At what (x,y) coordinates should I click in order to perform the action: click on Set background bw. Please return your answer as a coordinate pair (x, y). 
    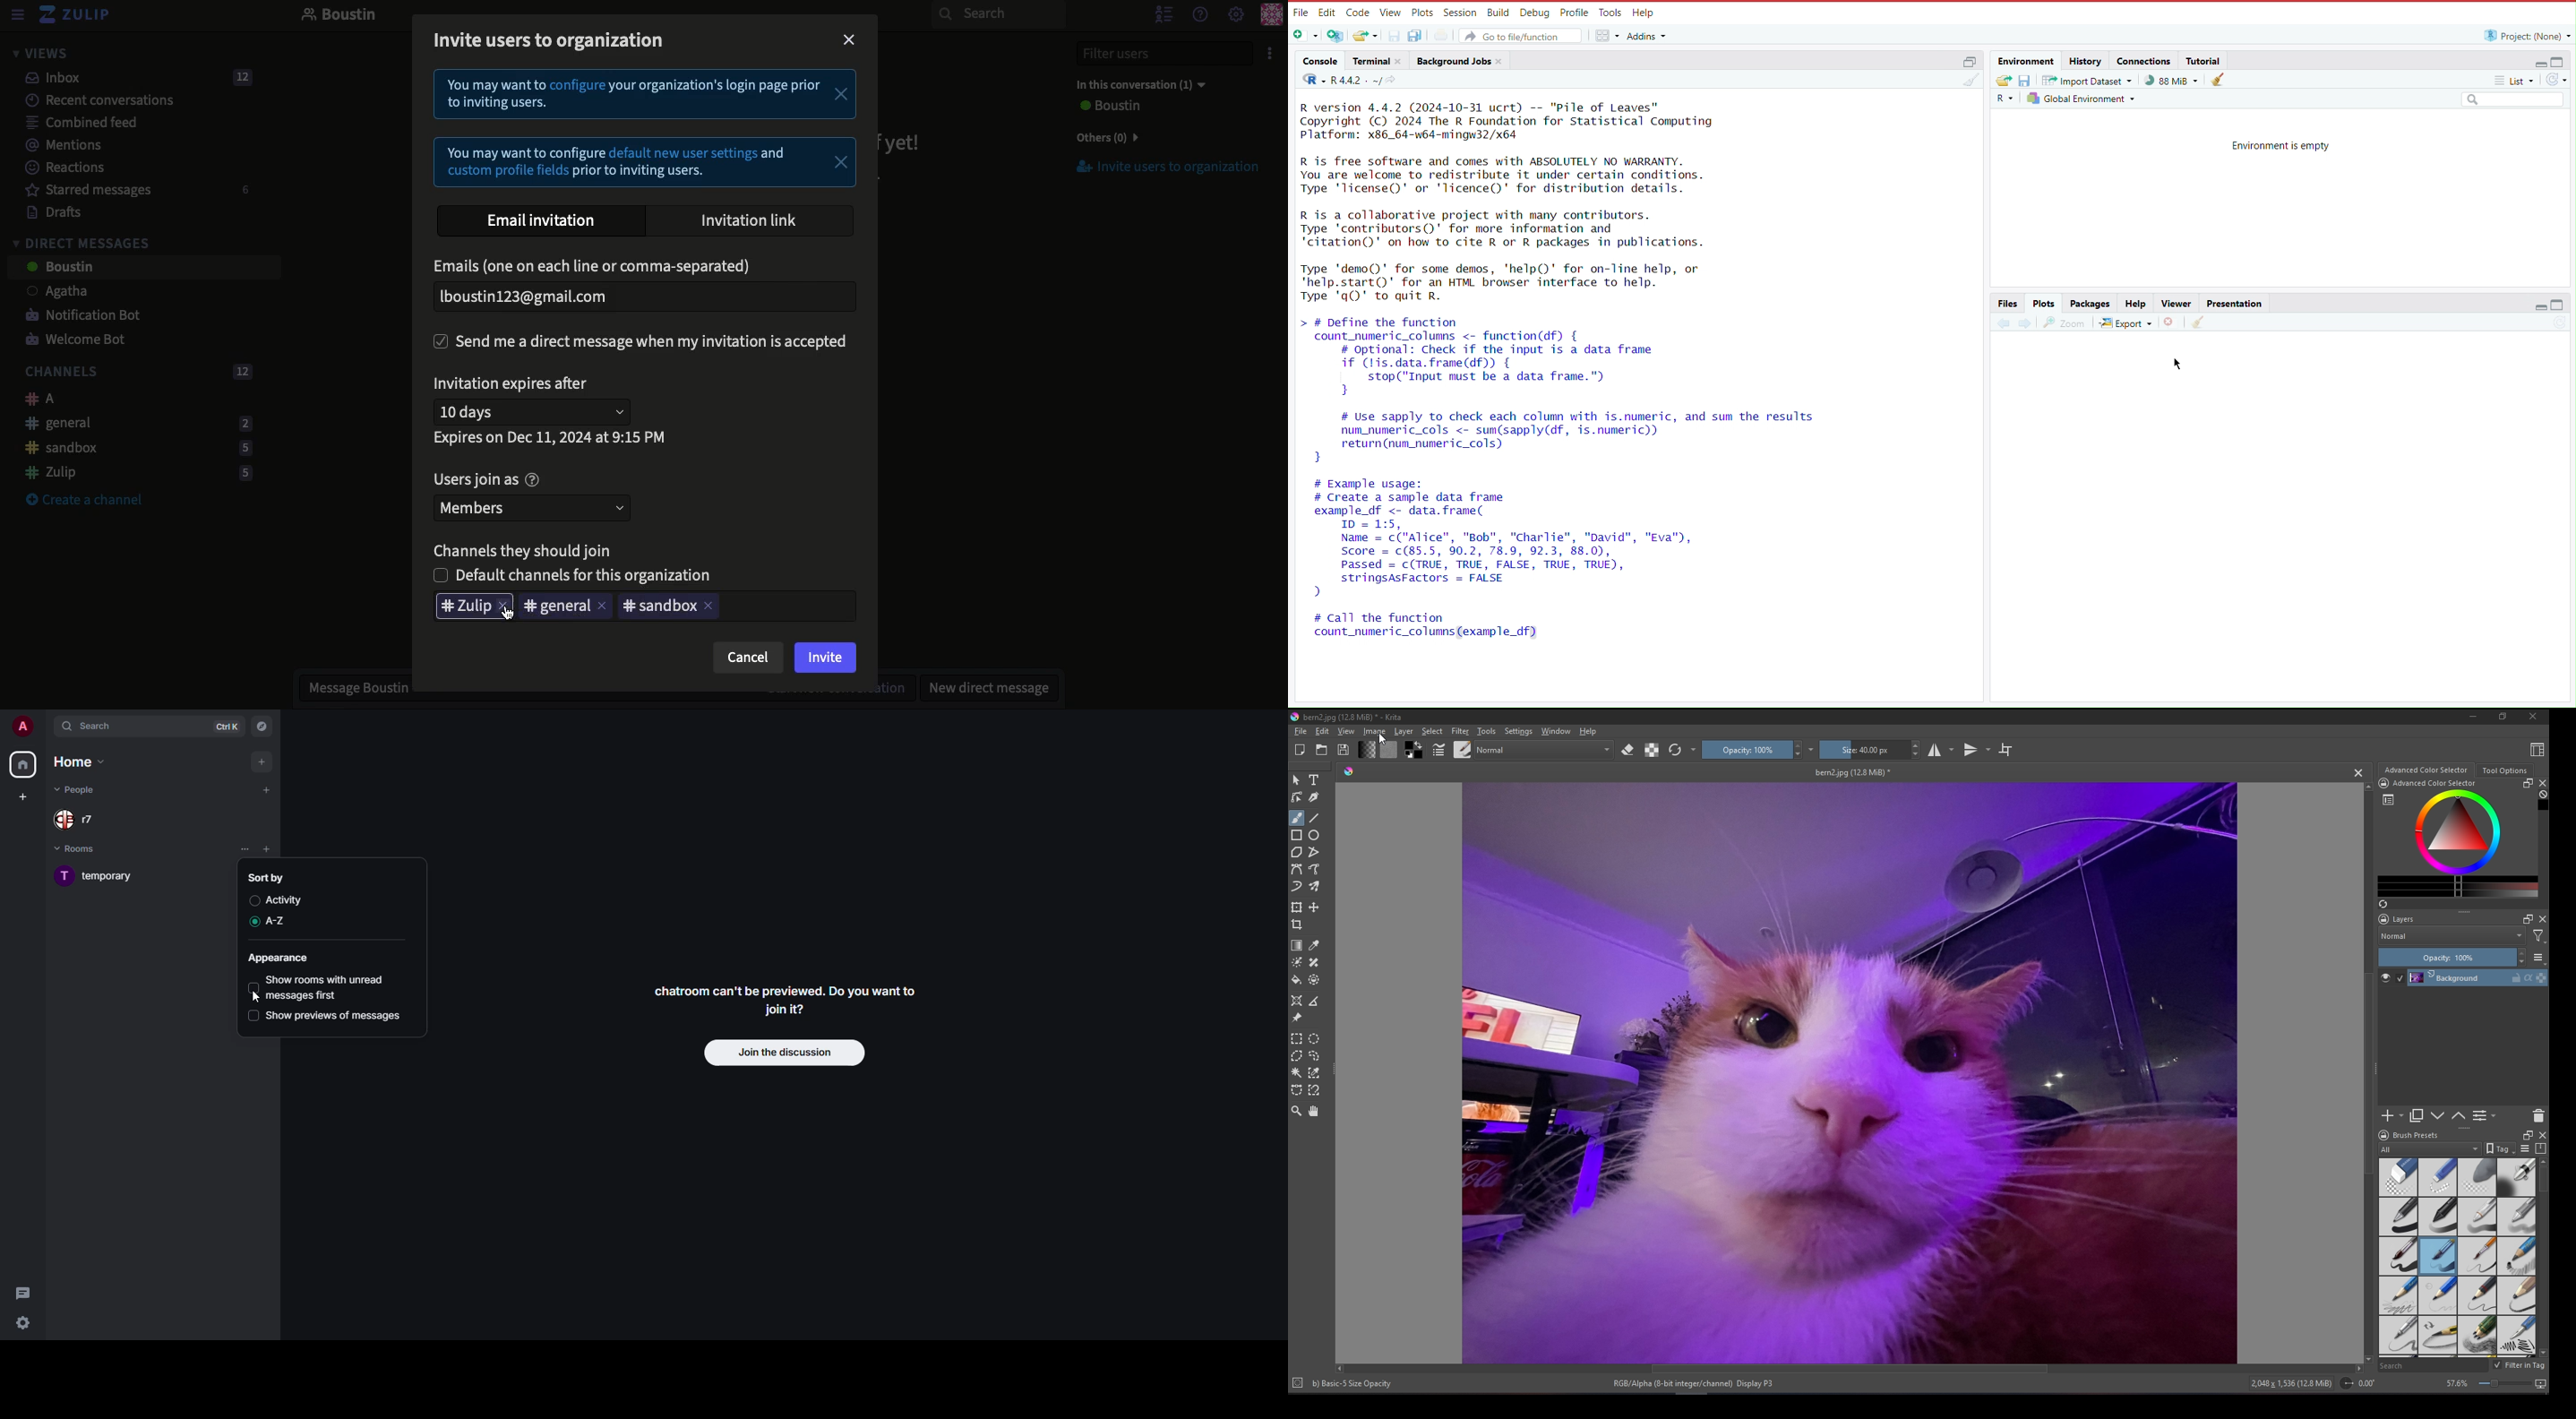
    Looking at the image, I should click on (1415, 750).